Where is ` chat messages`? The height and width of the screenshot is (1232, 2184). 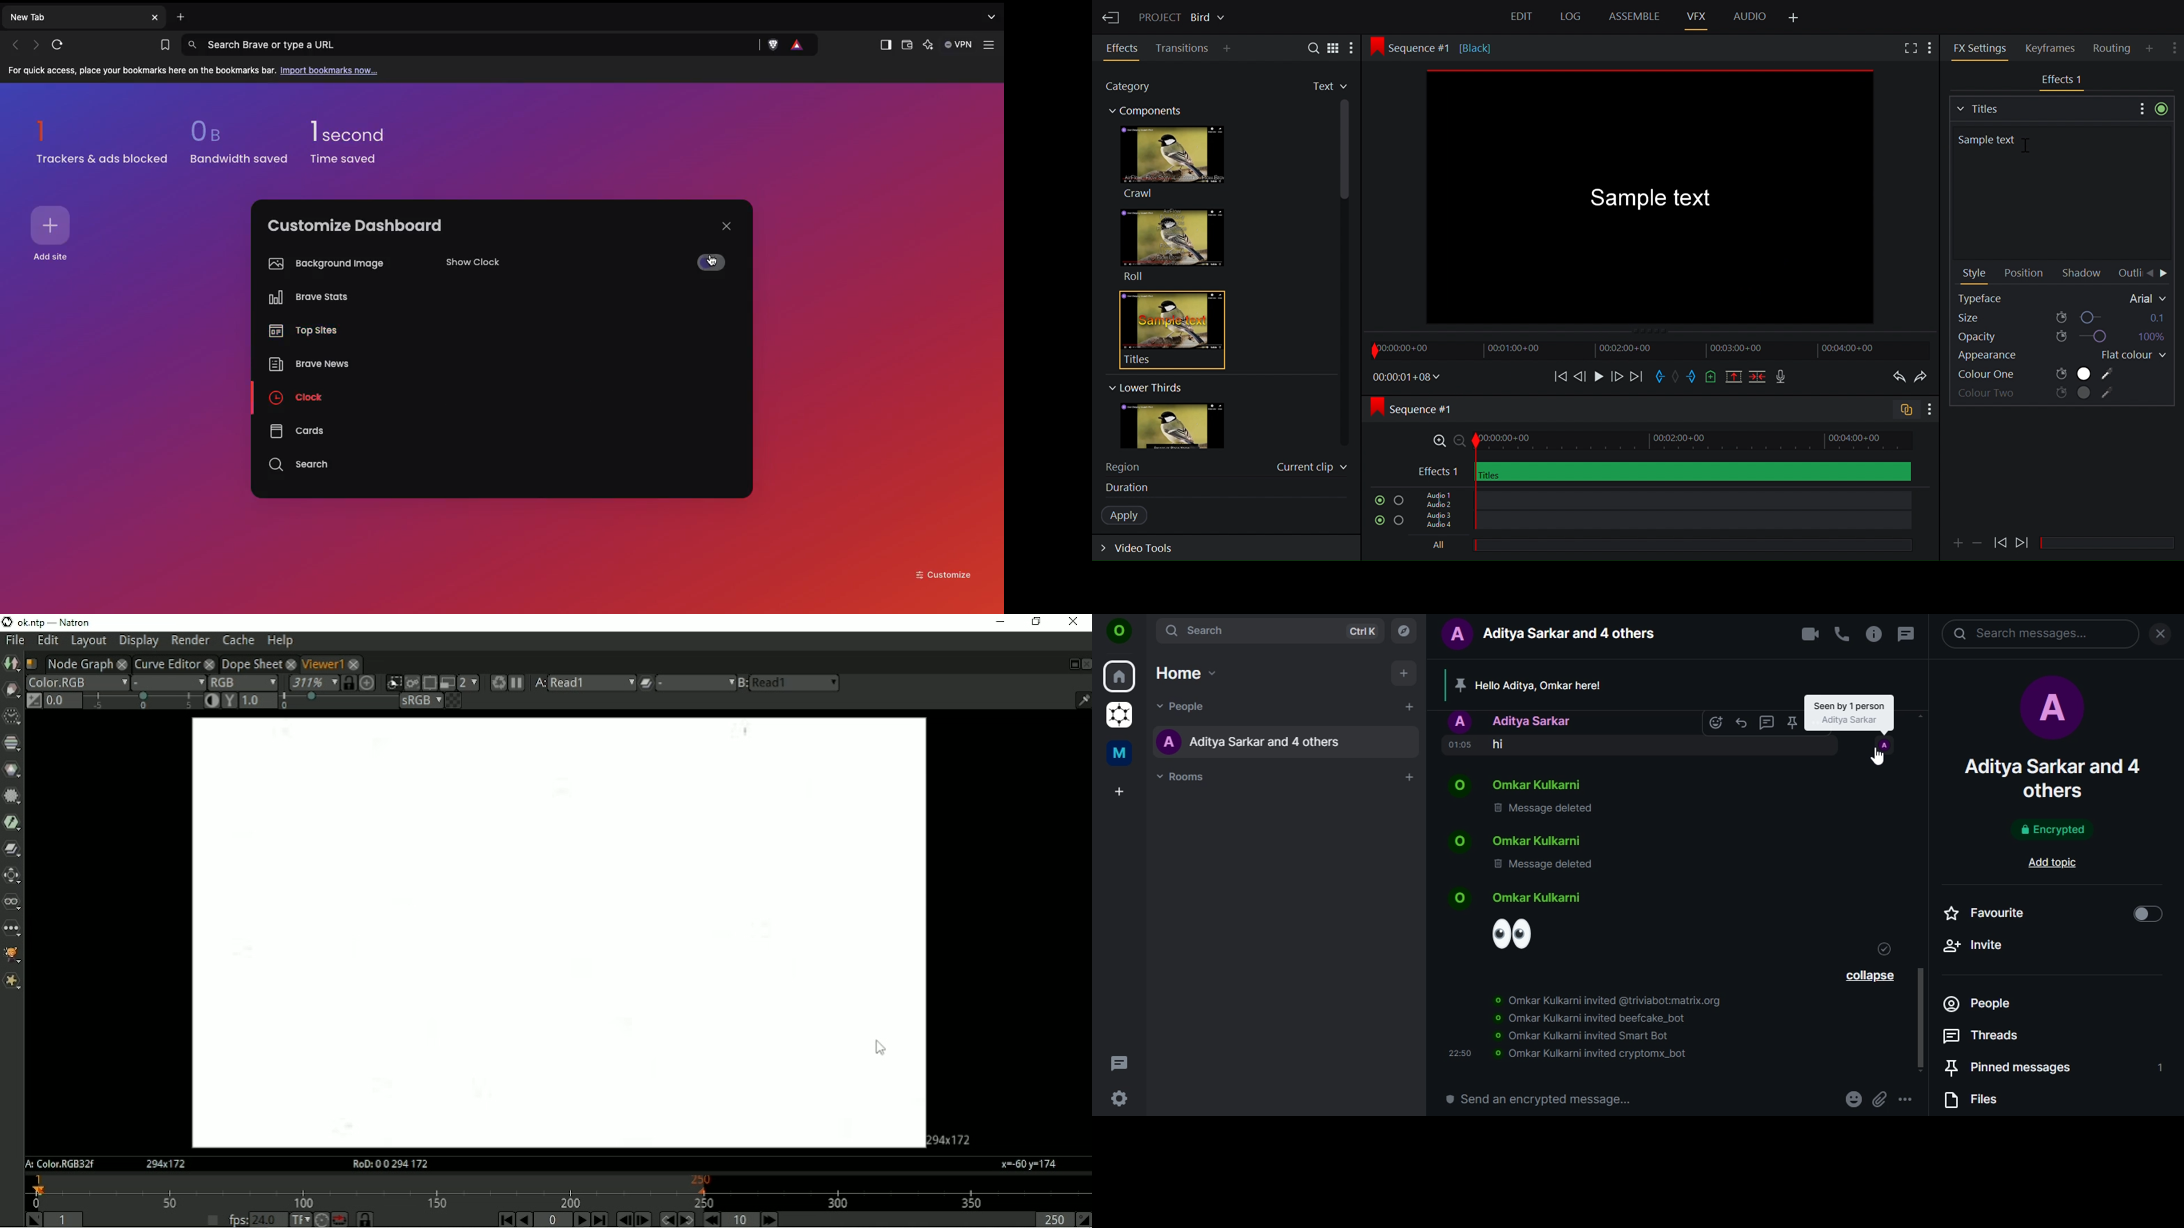  chat messages is located at coordinates (1561, 855).